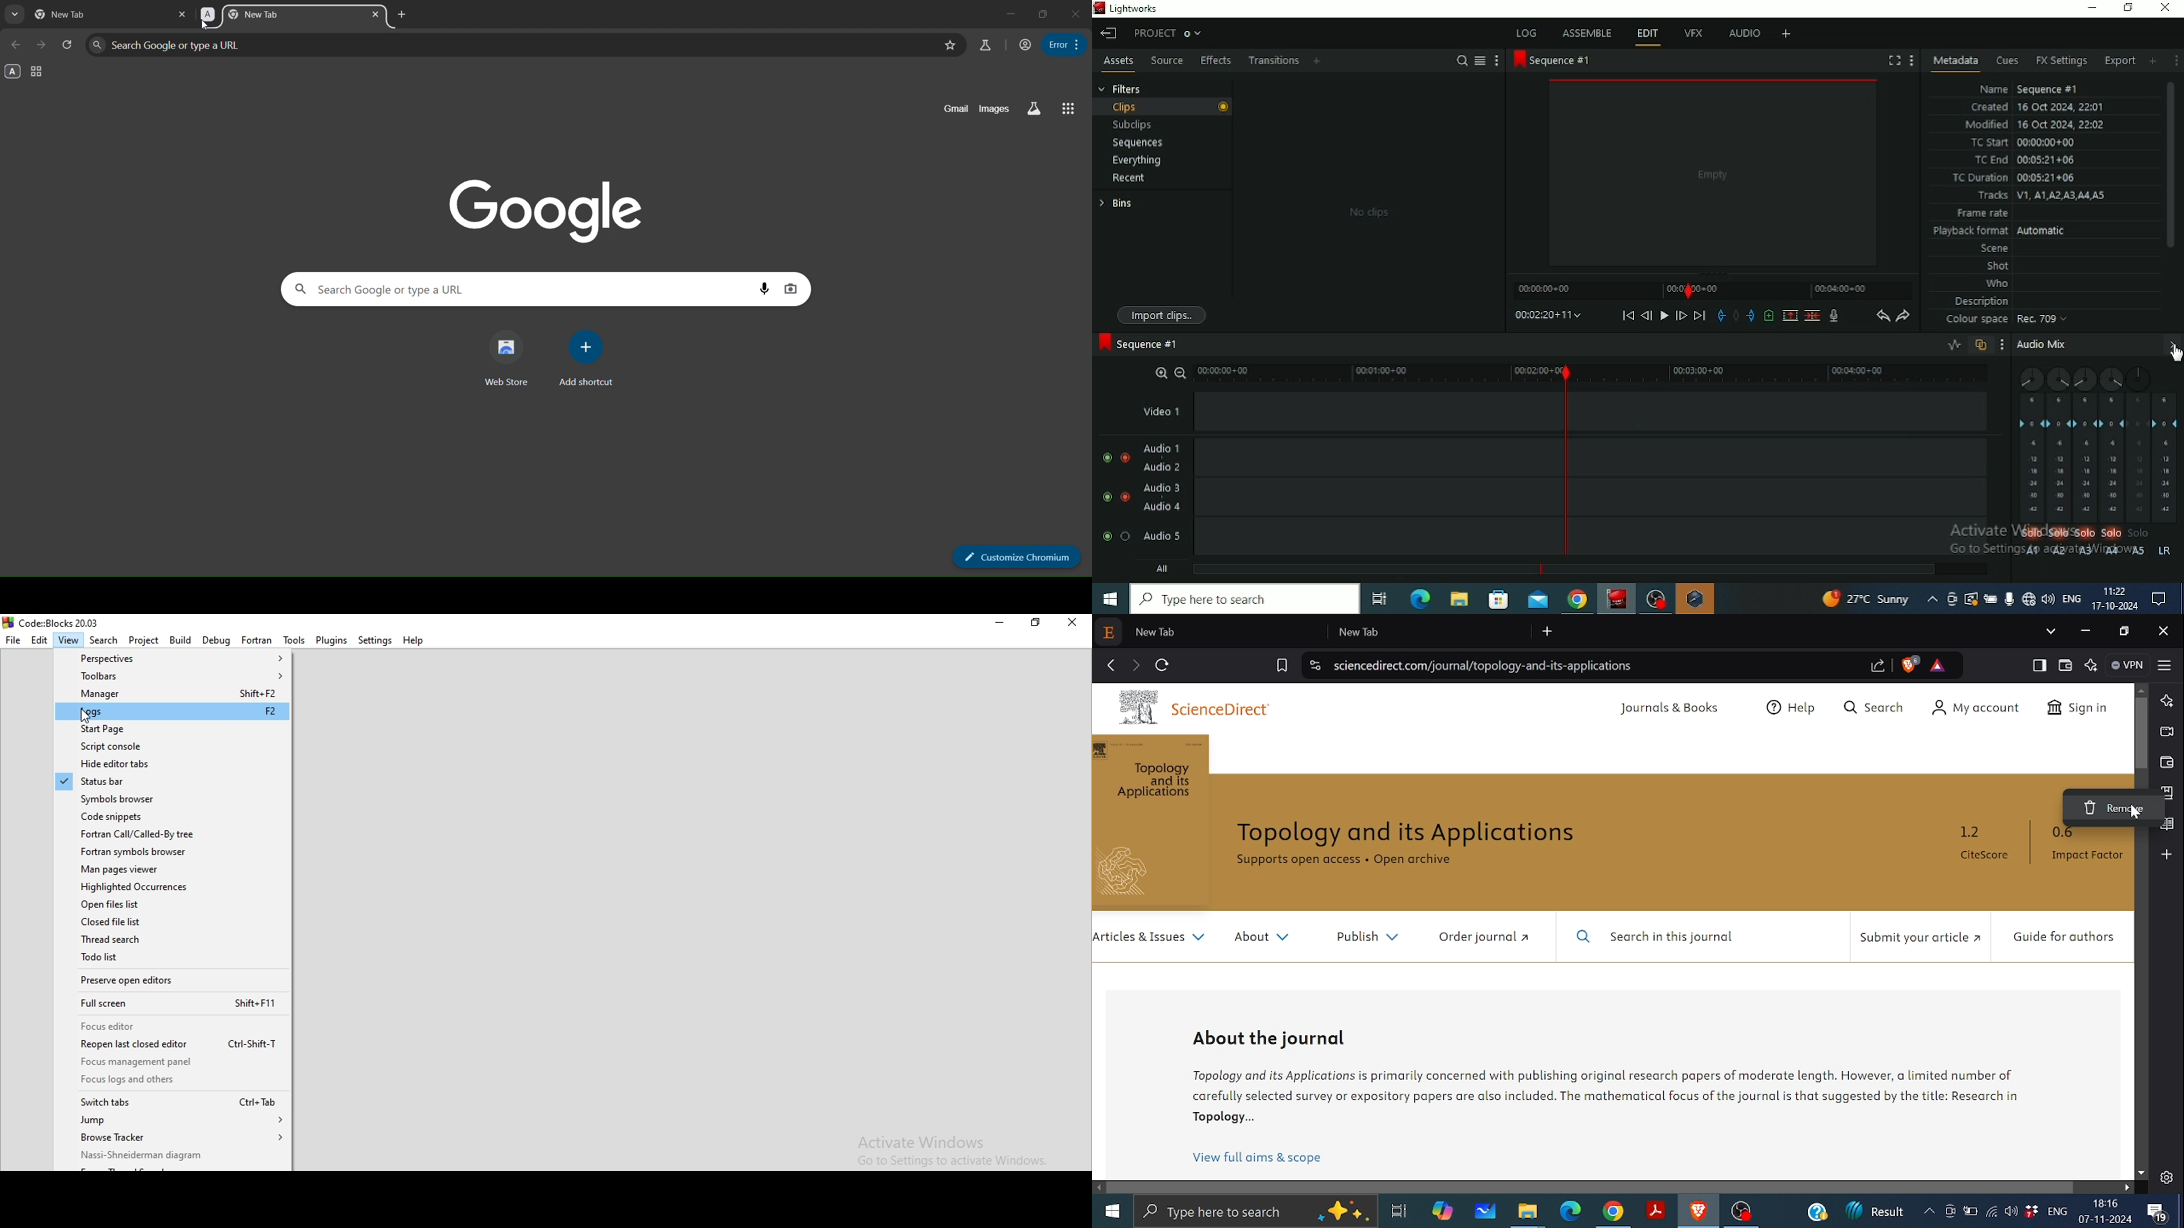 This screenshot has width=2184, height=1232. What do you see at coordinates (2057, 379) in the screenshot?
I see `Adjust` at bounding box center [2057, 379].